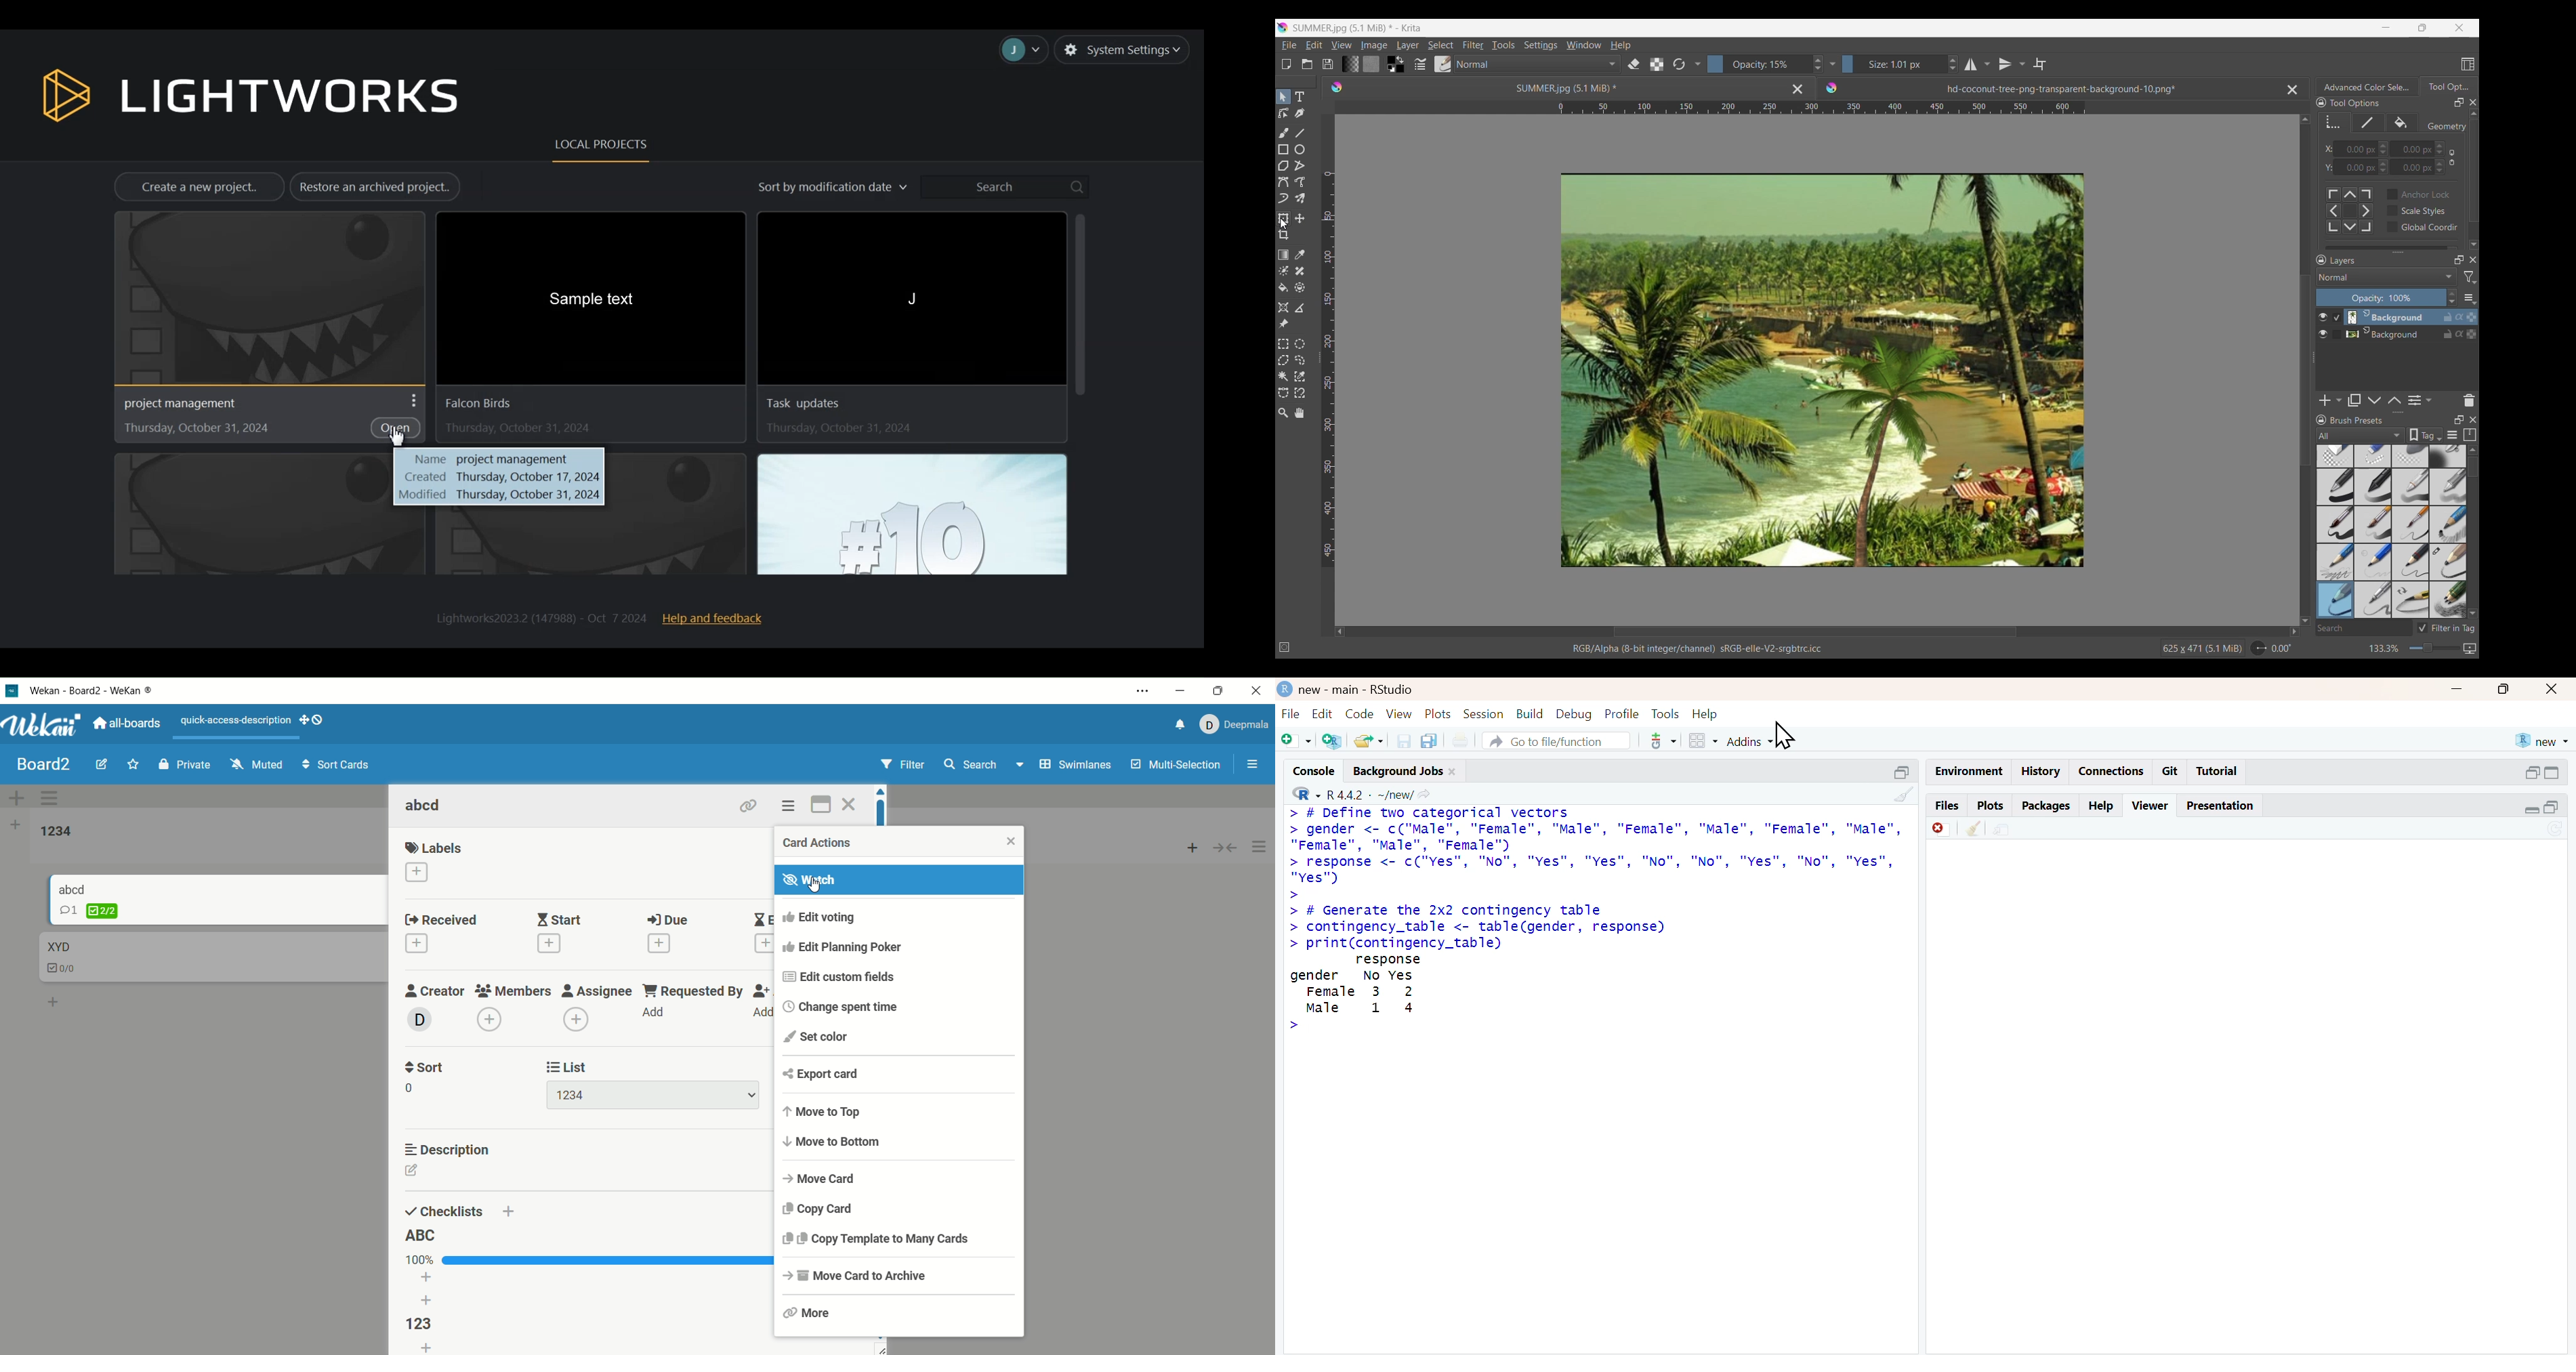  What do you see at coordinates (898, 952) in the screenshot?
I see `edit planning poker` at bounding box center [898, 952].